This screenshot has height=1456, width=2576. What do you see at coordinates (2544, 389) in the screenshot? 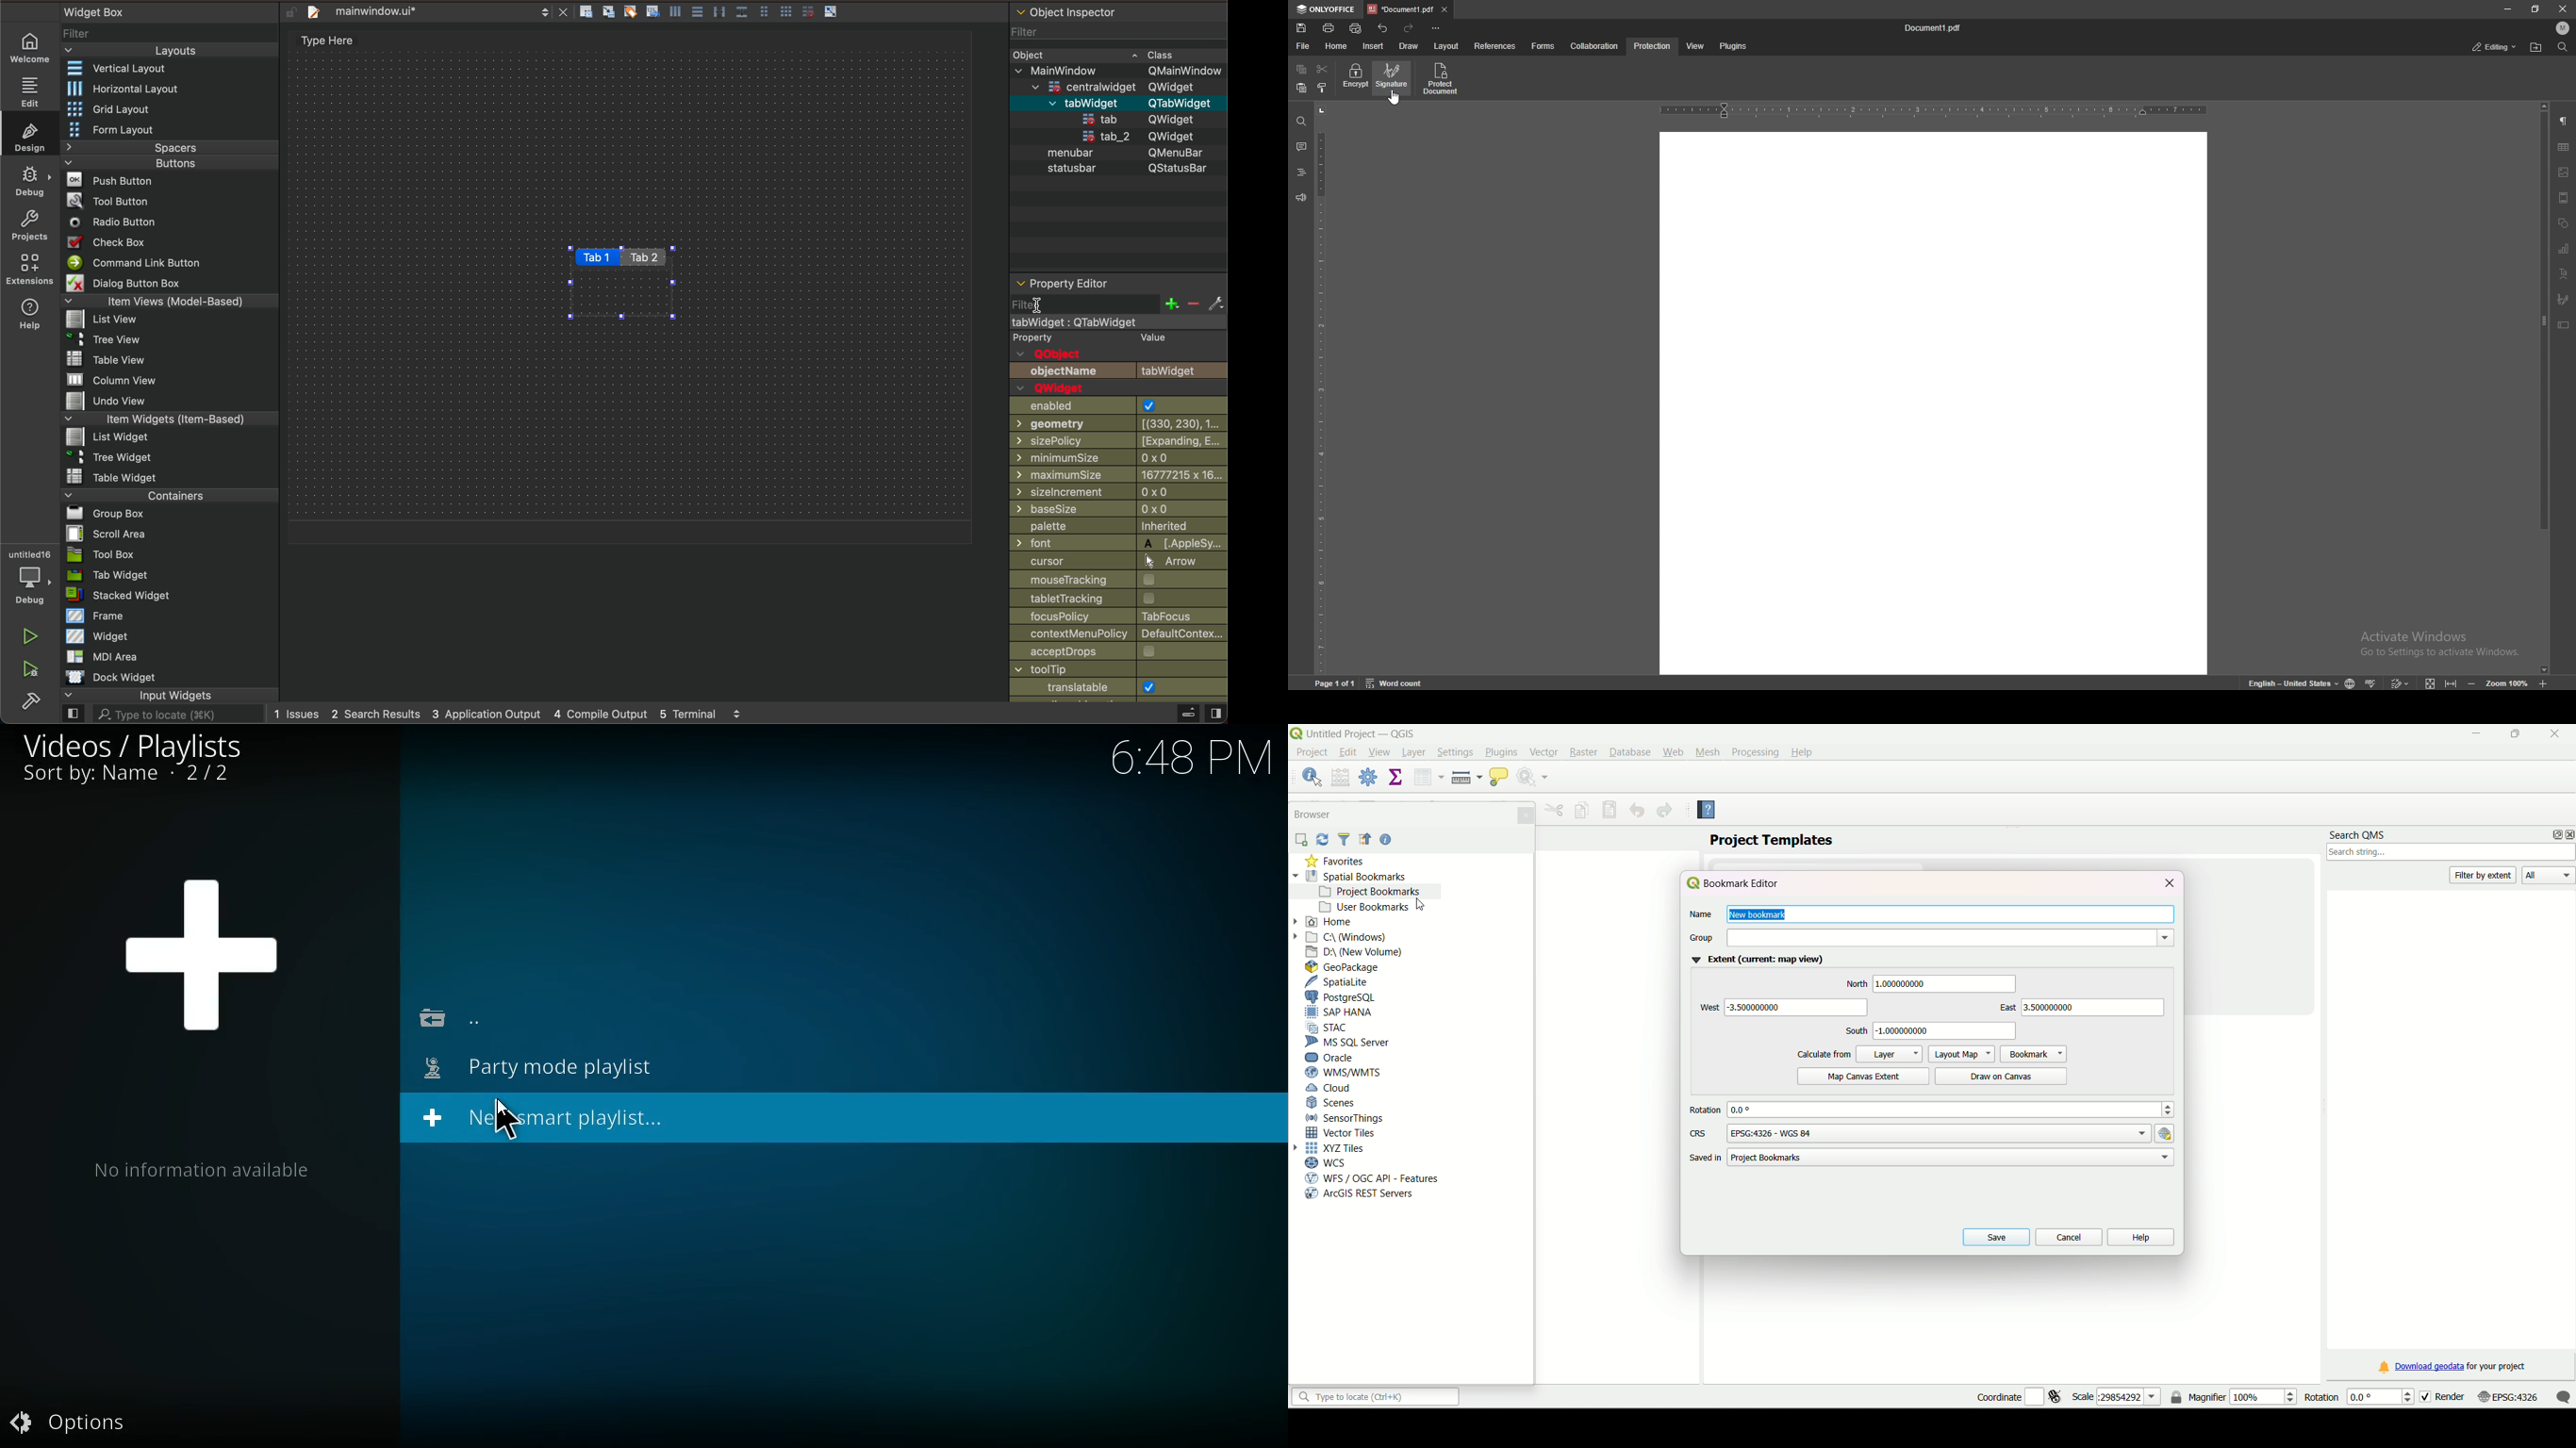
I see `scroll bar` at bounding box center [2544, 389].